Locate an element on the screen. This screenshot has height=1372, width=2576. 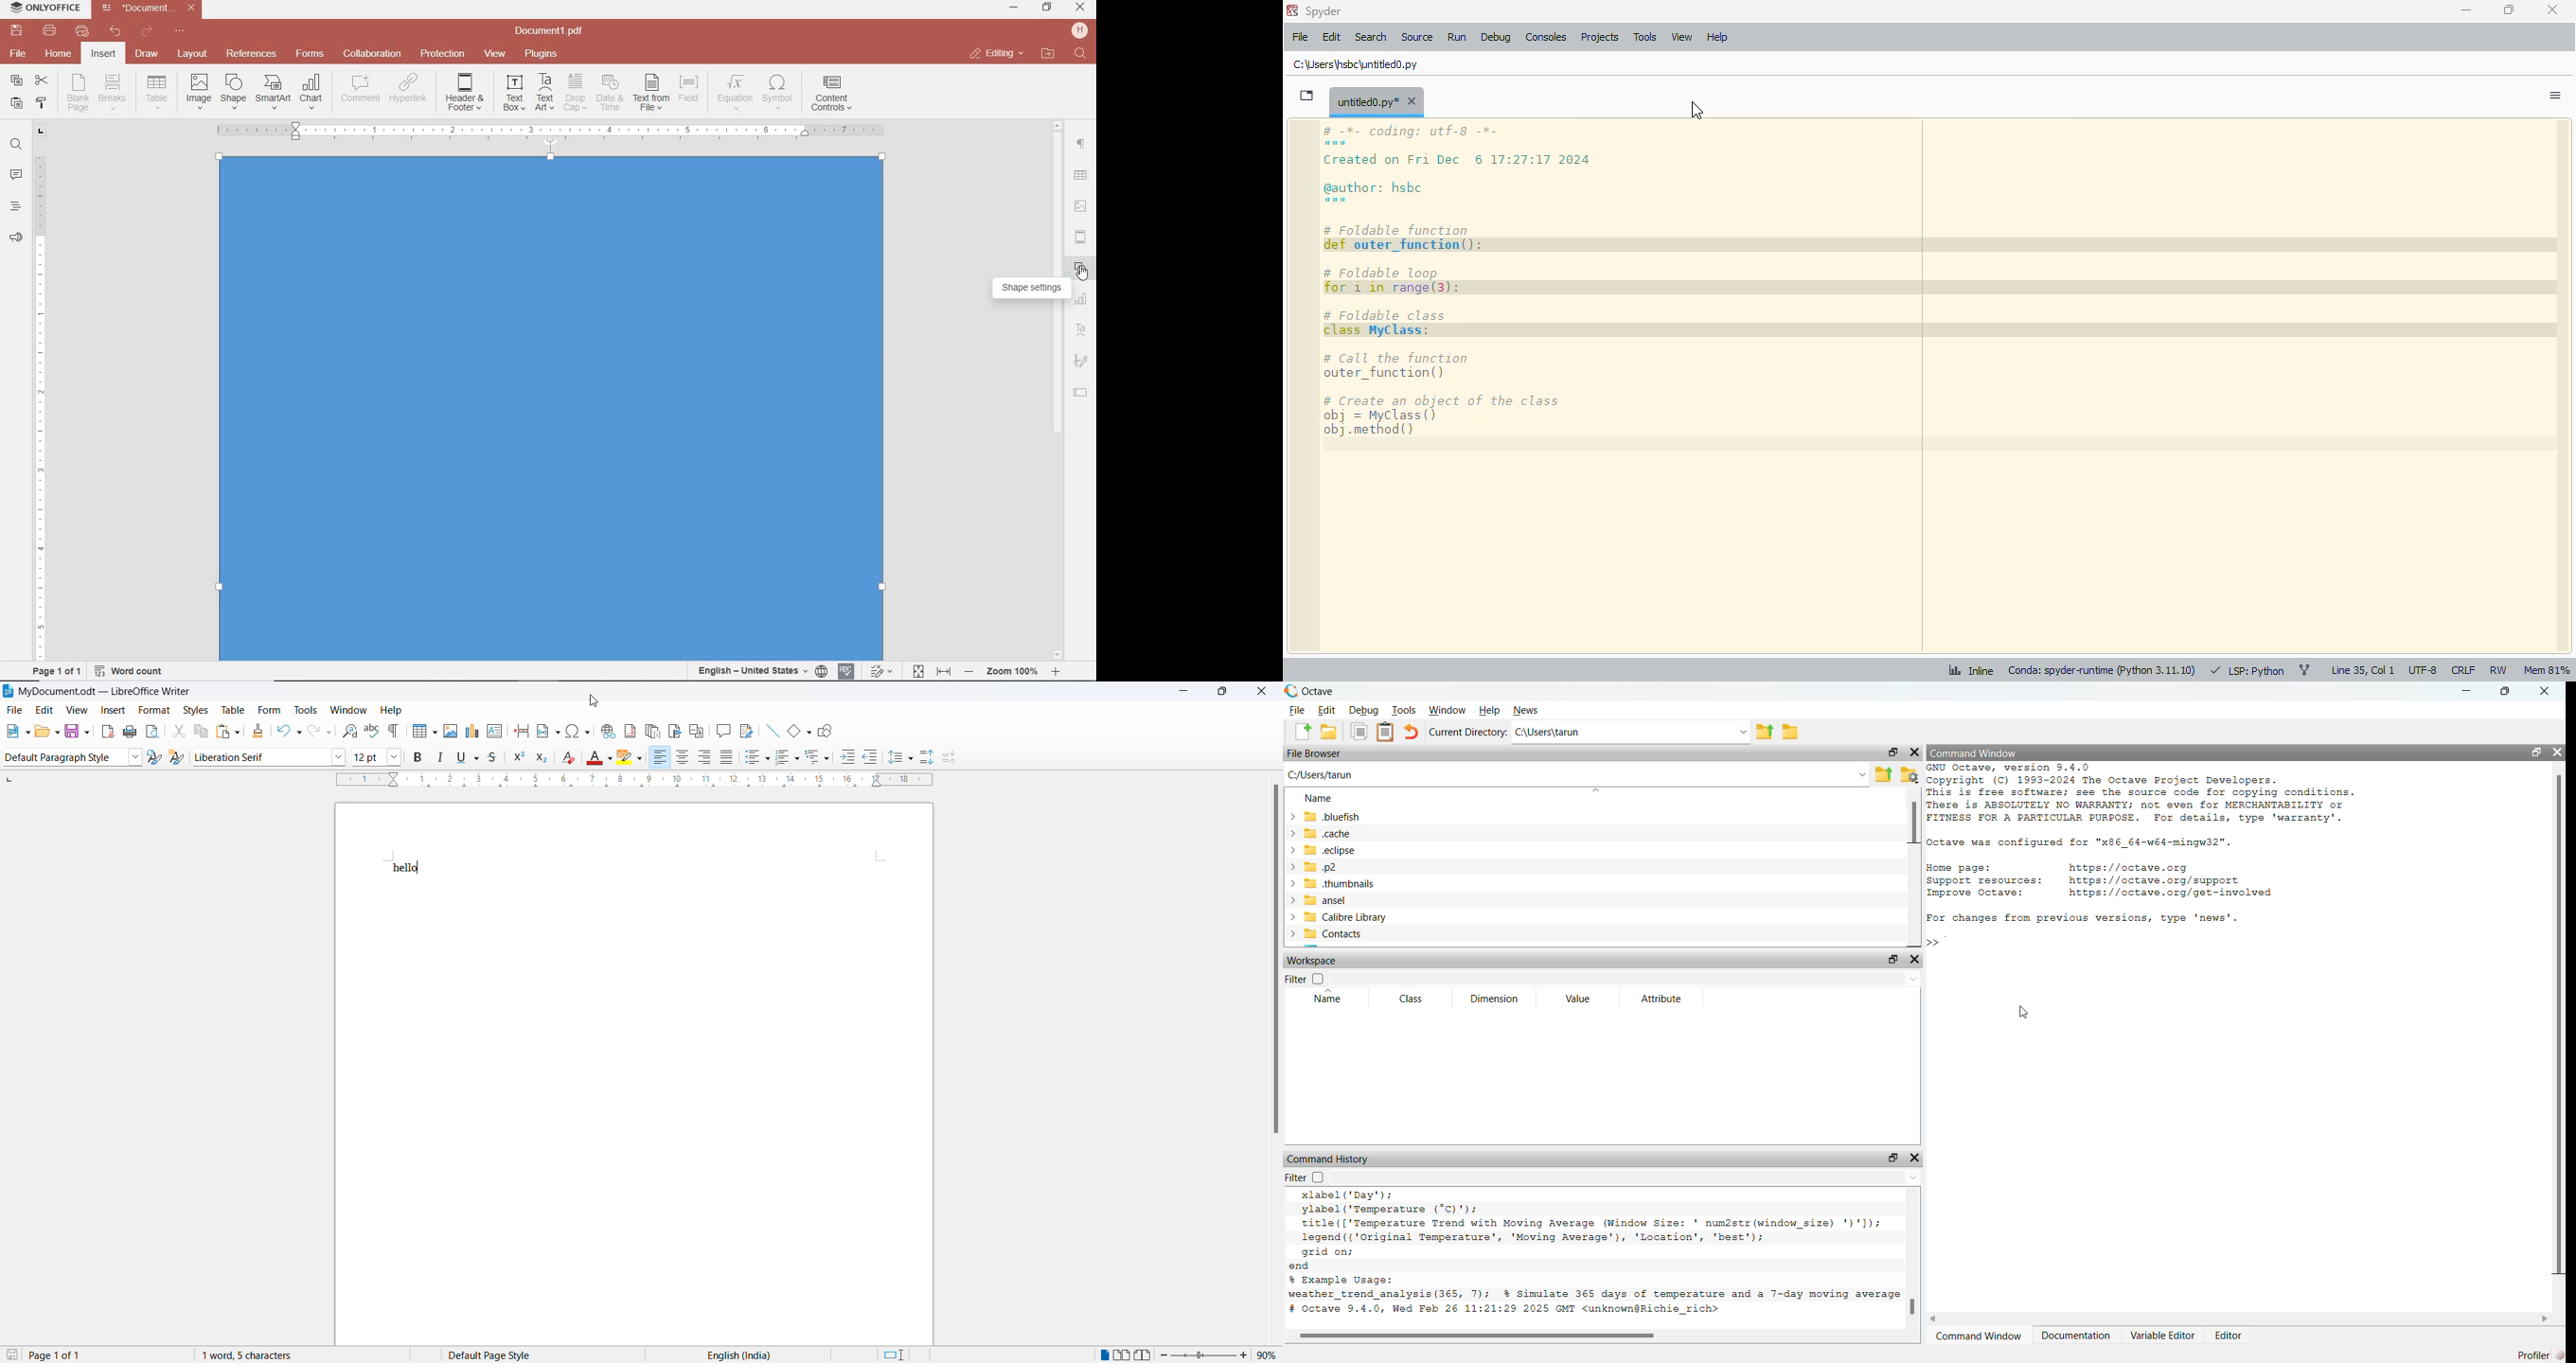
File is located at coordinates (15, 710).